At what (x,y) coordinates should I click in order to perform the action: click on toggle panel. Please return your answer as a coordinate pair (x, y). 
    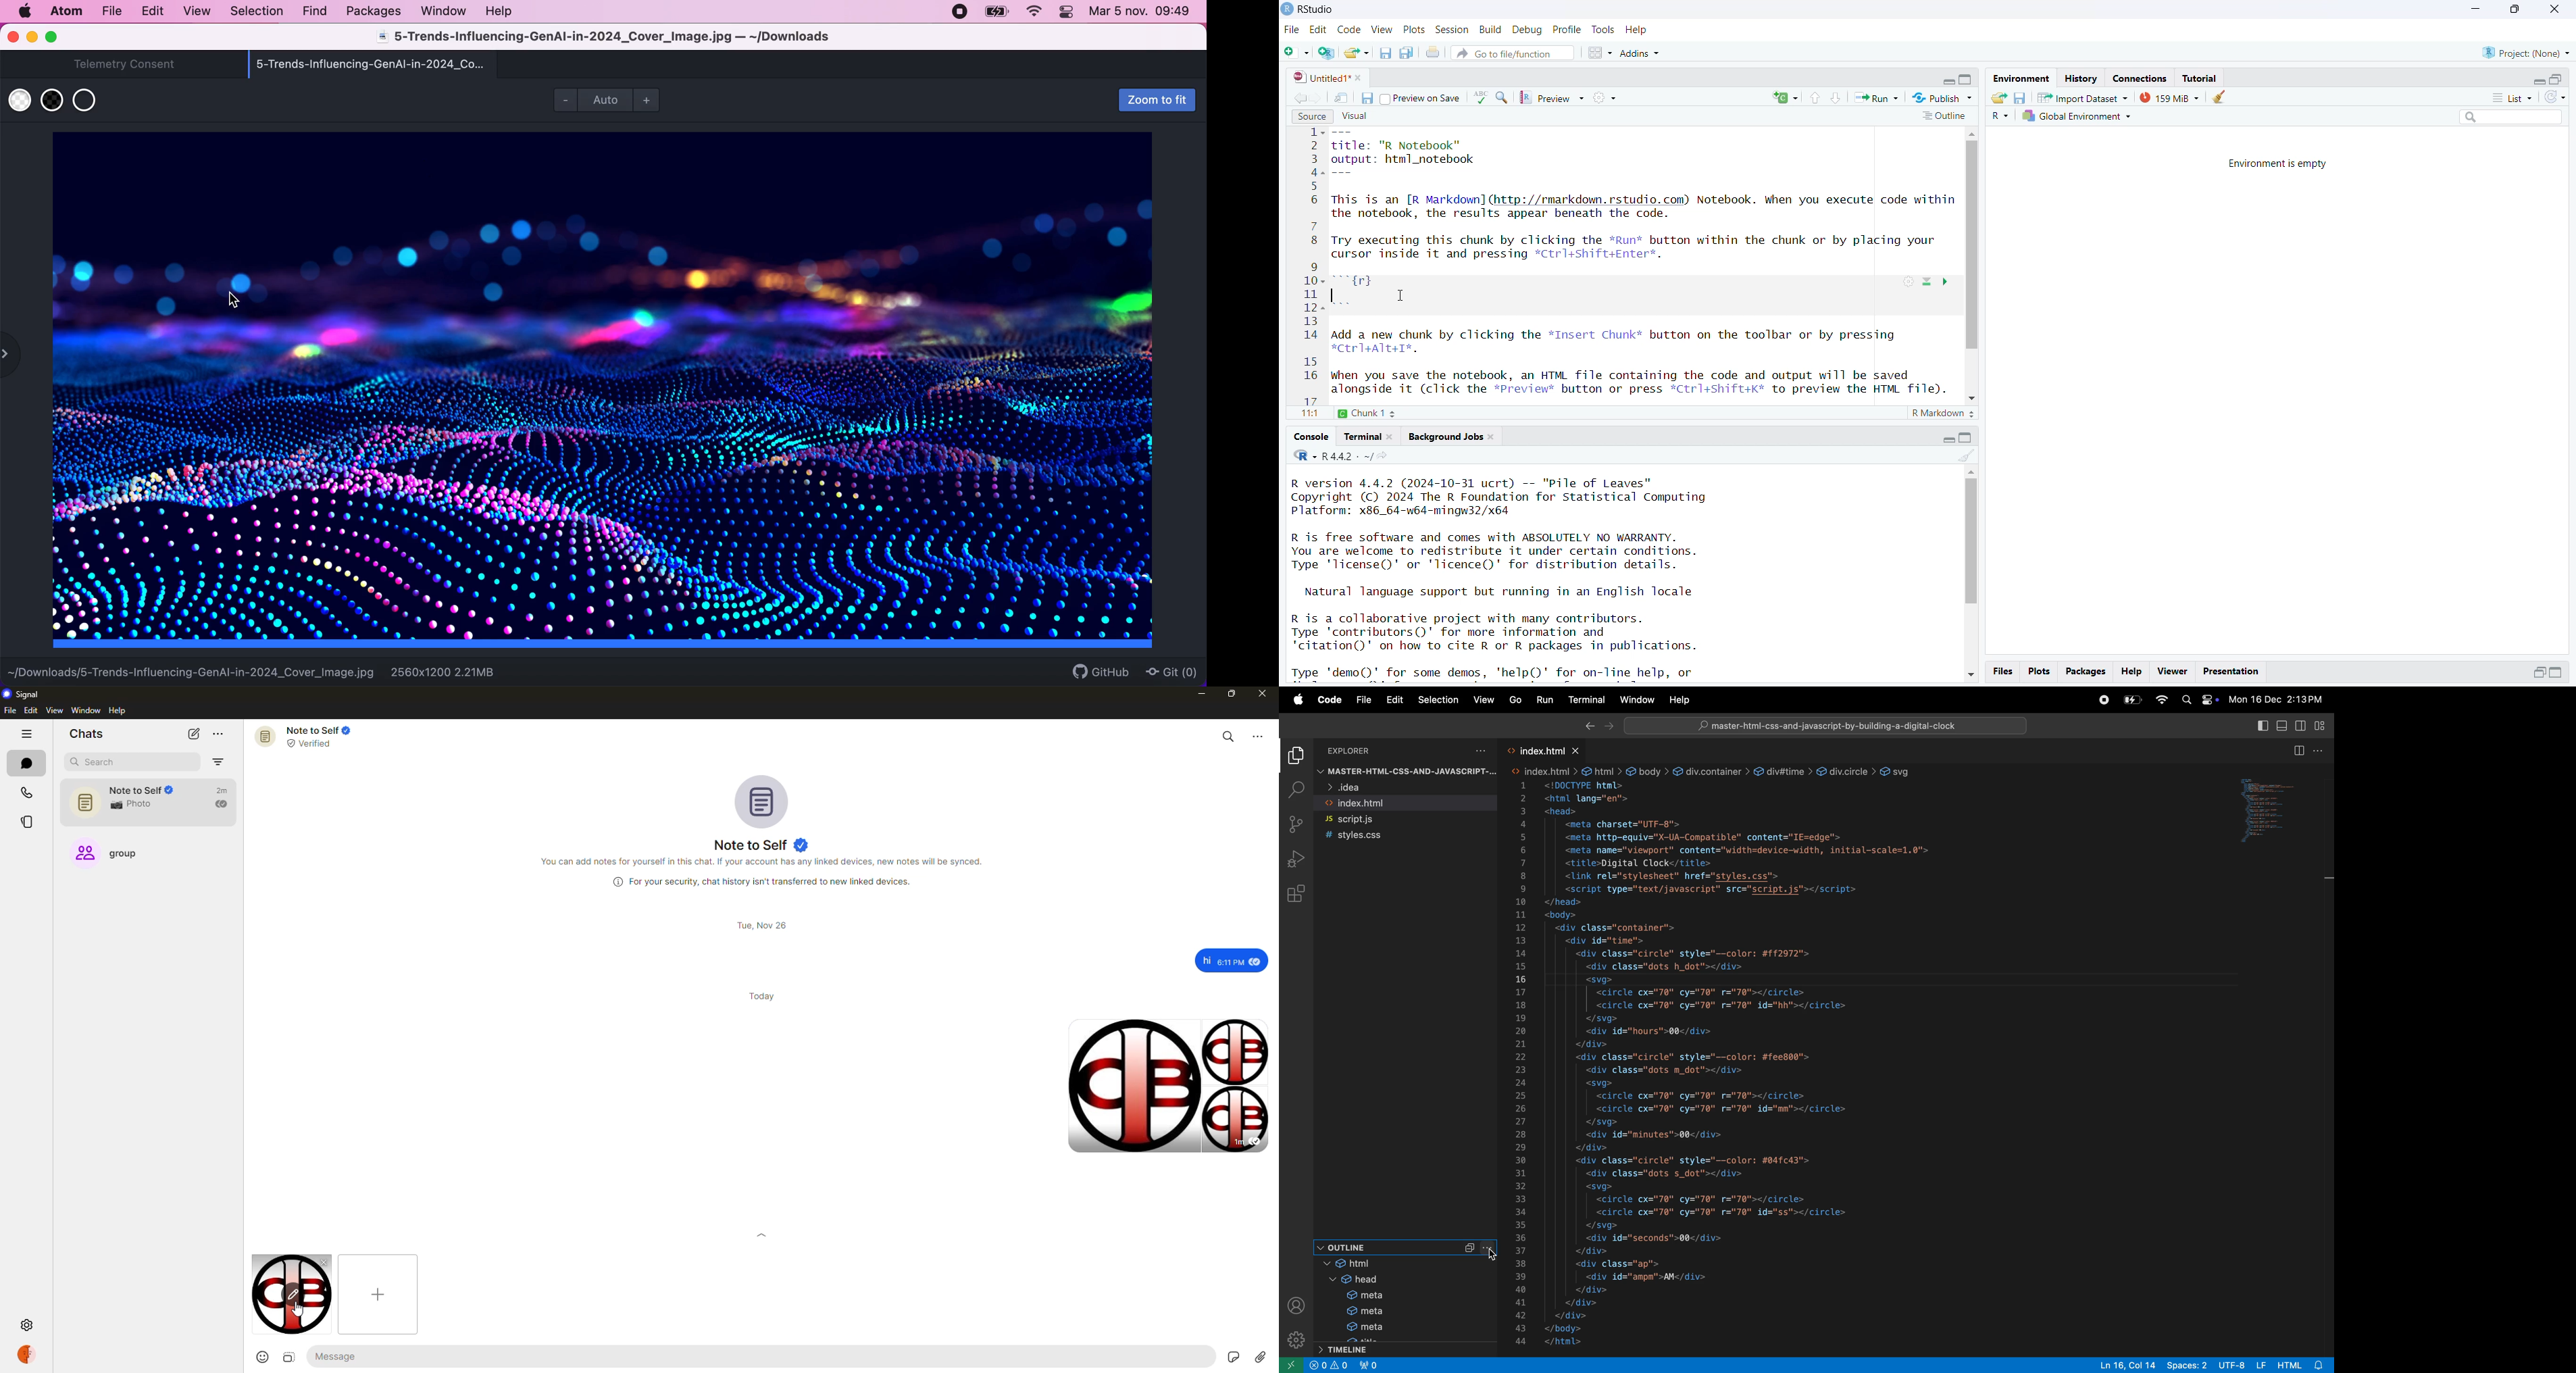
    Looking at the image, I should click on (2284, 725).